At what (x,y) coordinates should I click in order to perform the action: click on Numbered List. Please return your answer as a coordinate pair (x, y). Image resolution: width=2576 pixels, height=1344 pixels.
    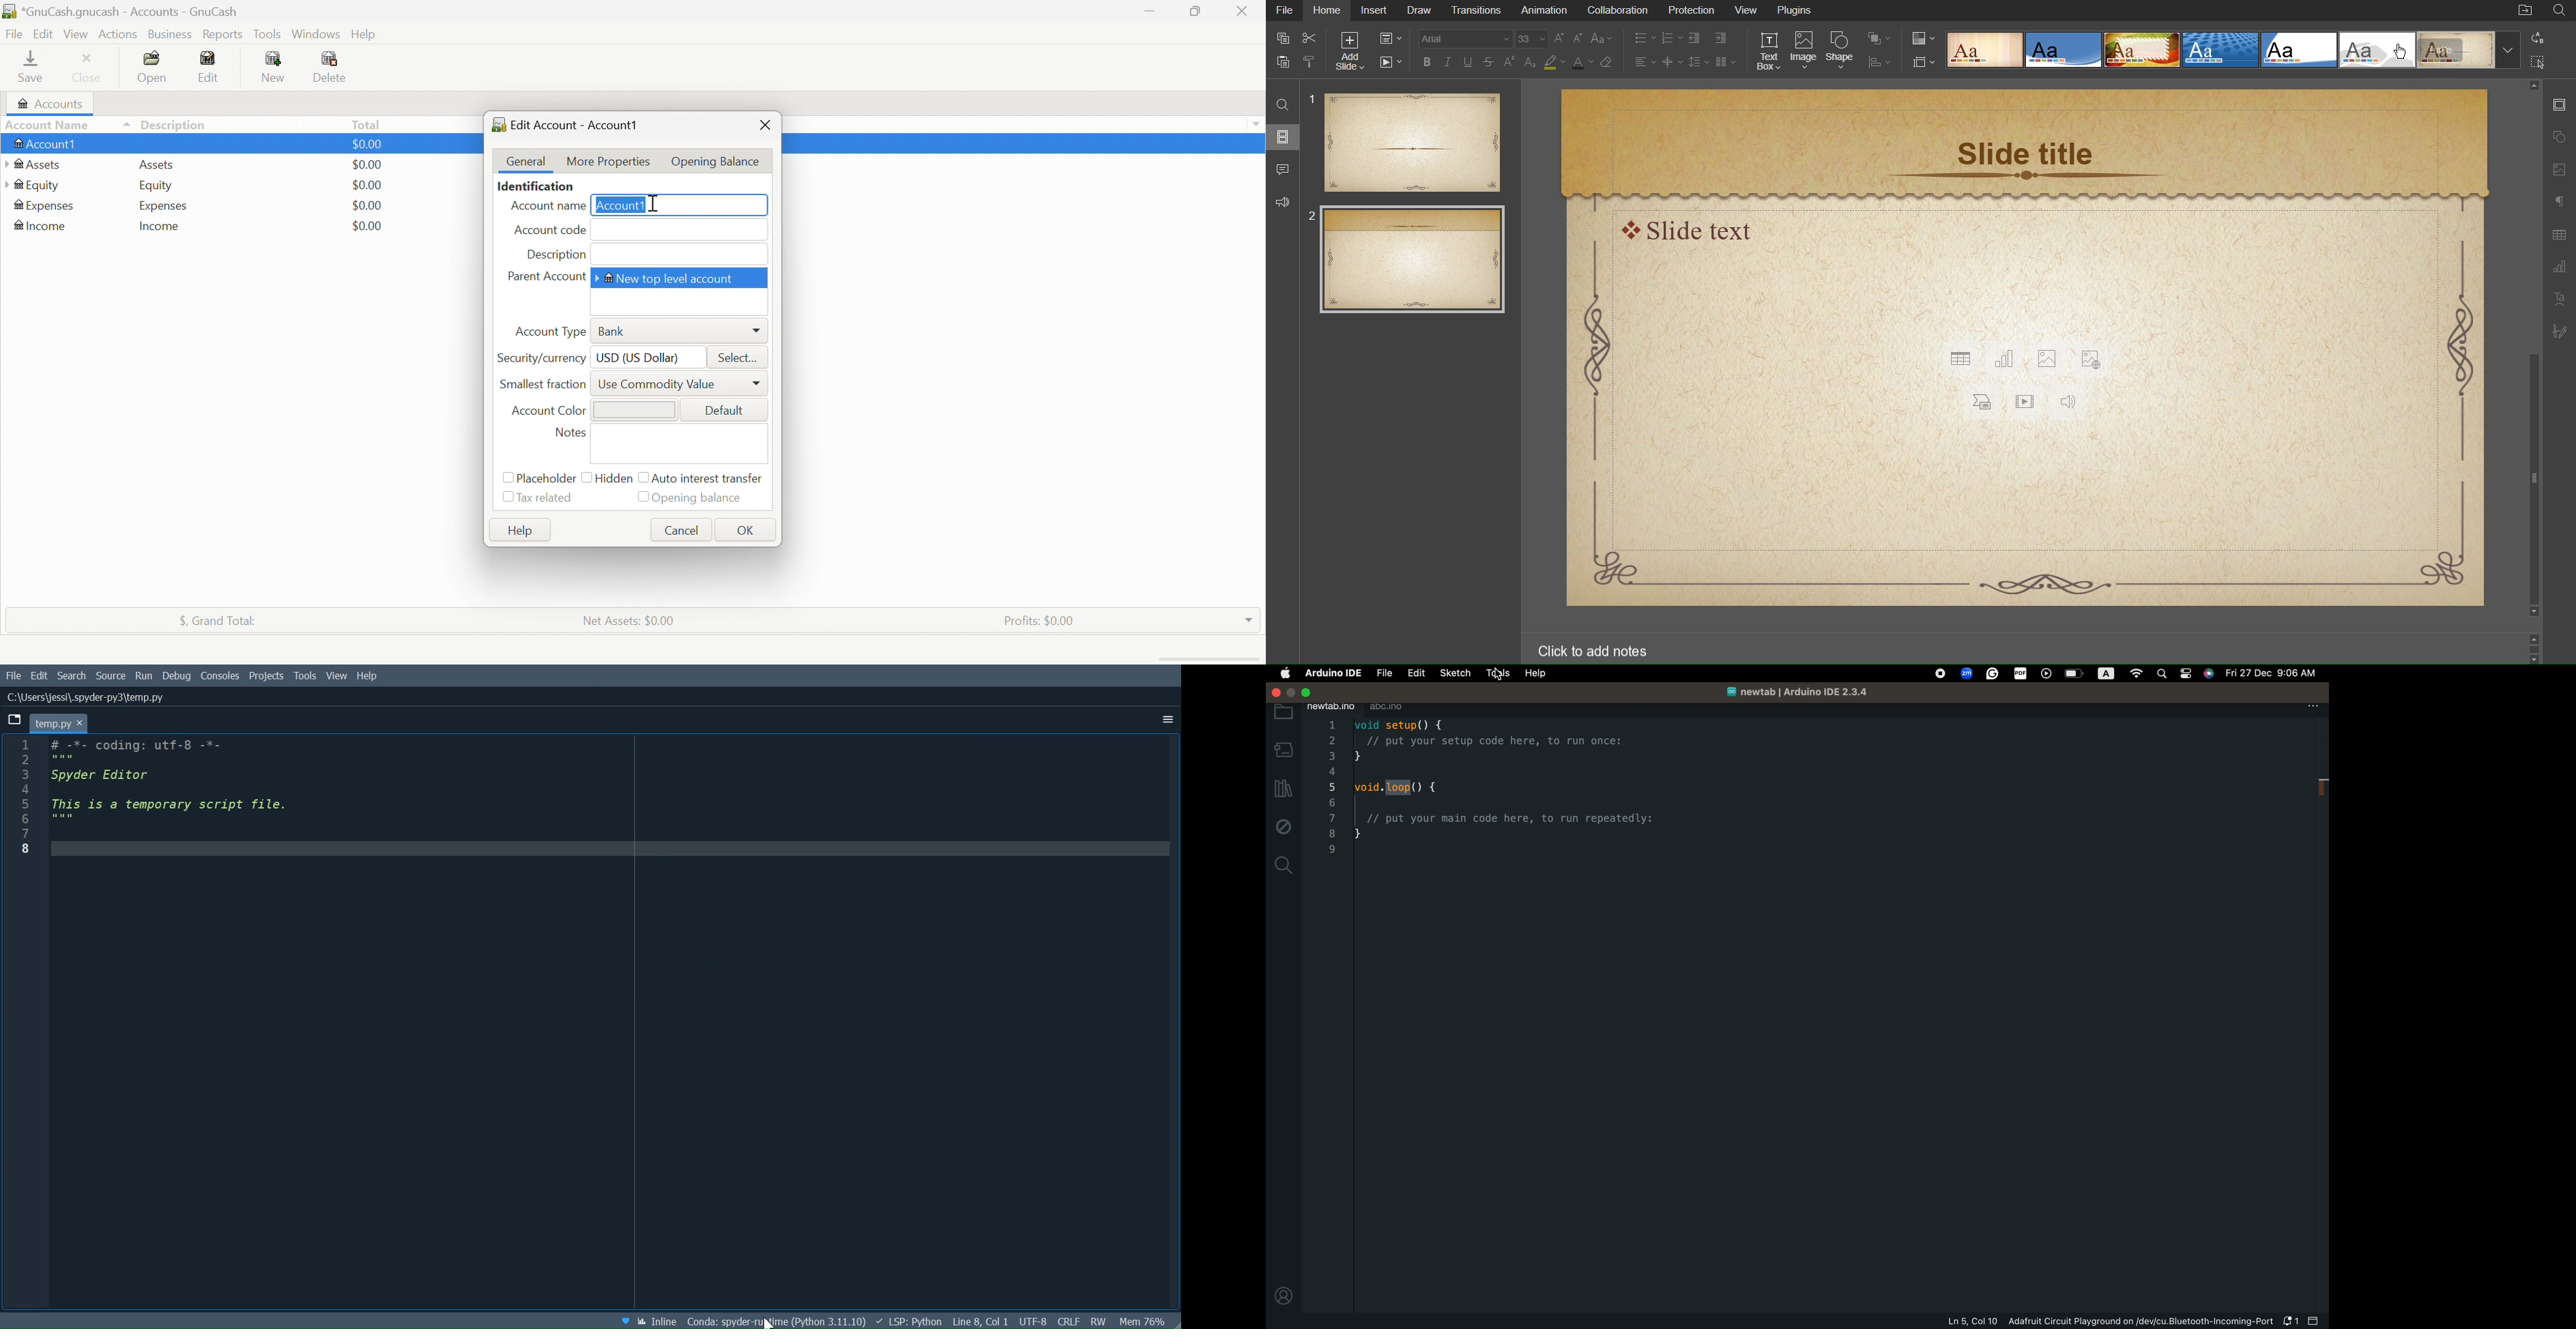
    Looking at the image, I should click on (1673, 40).